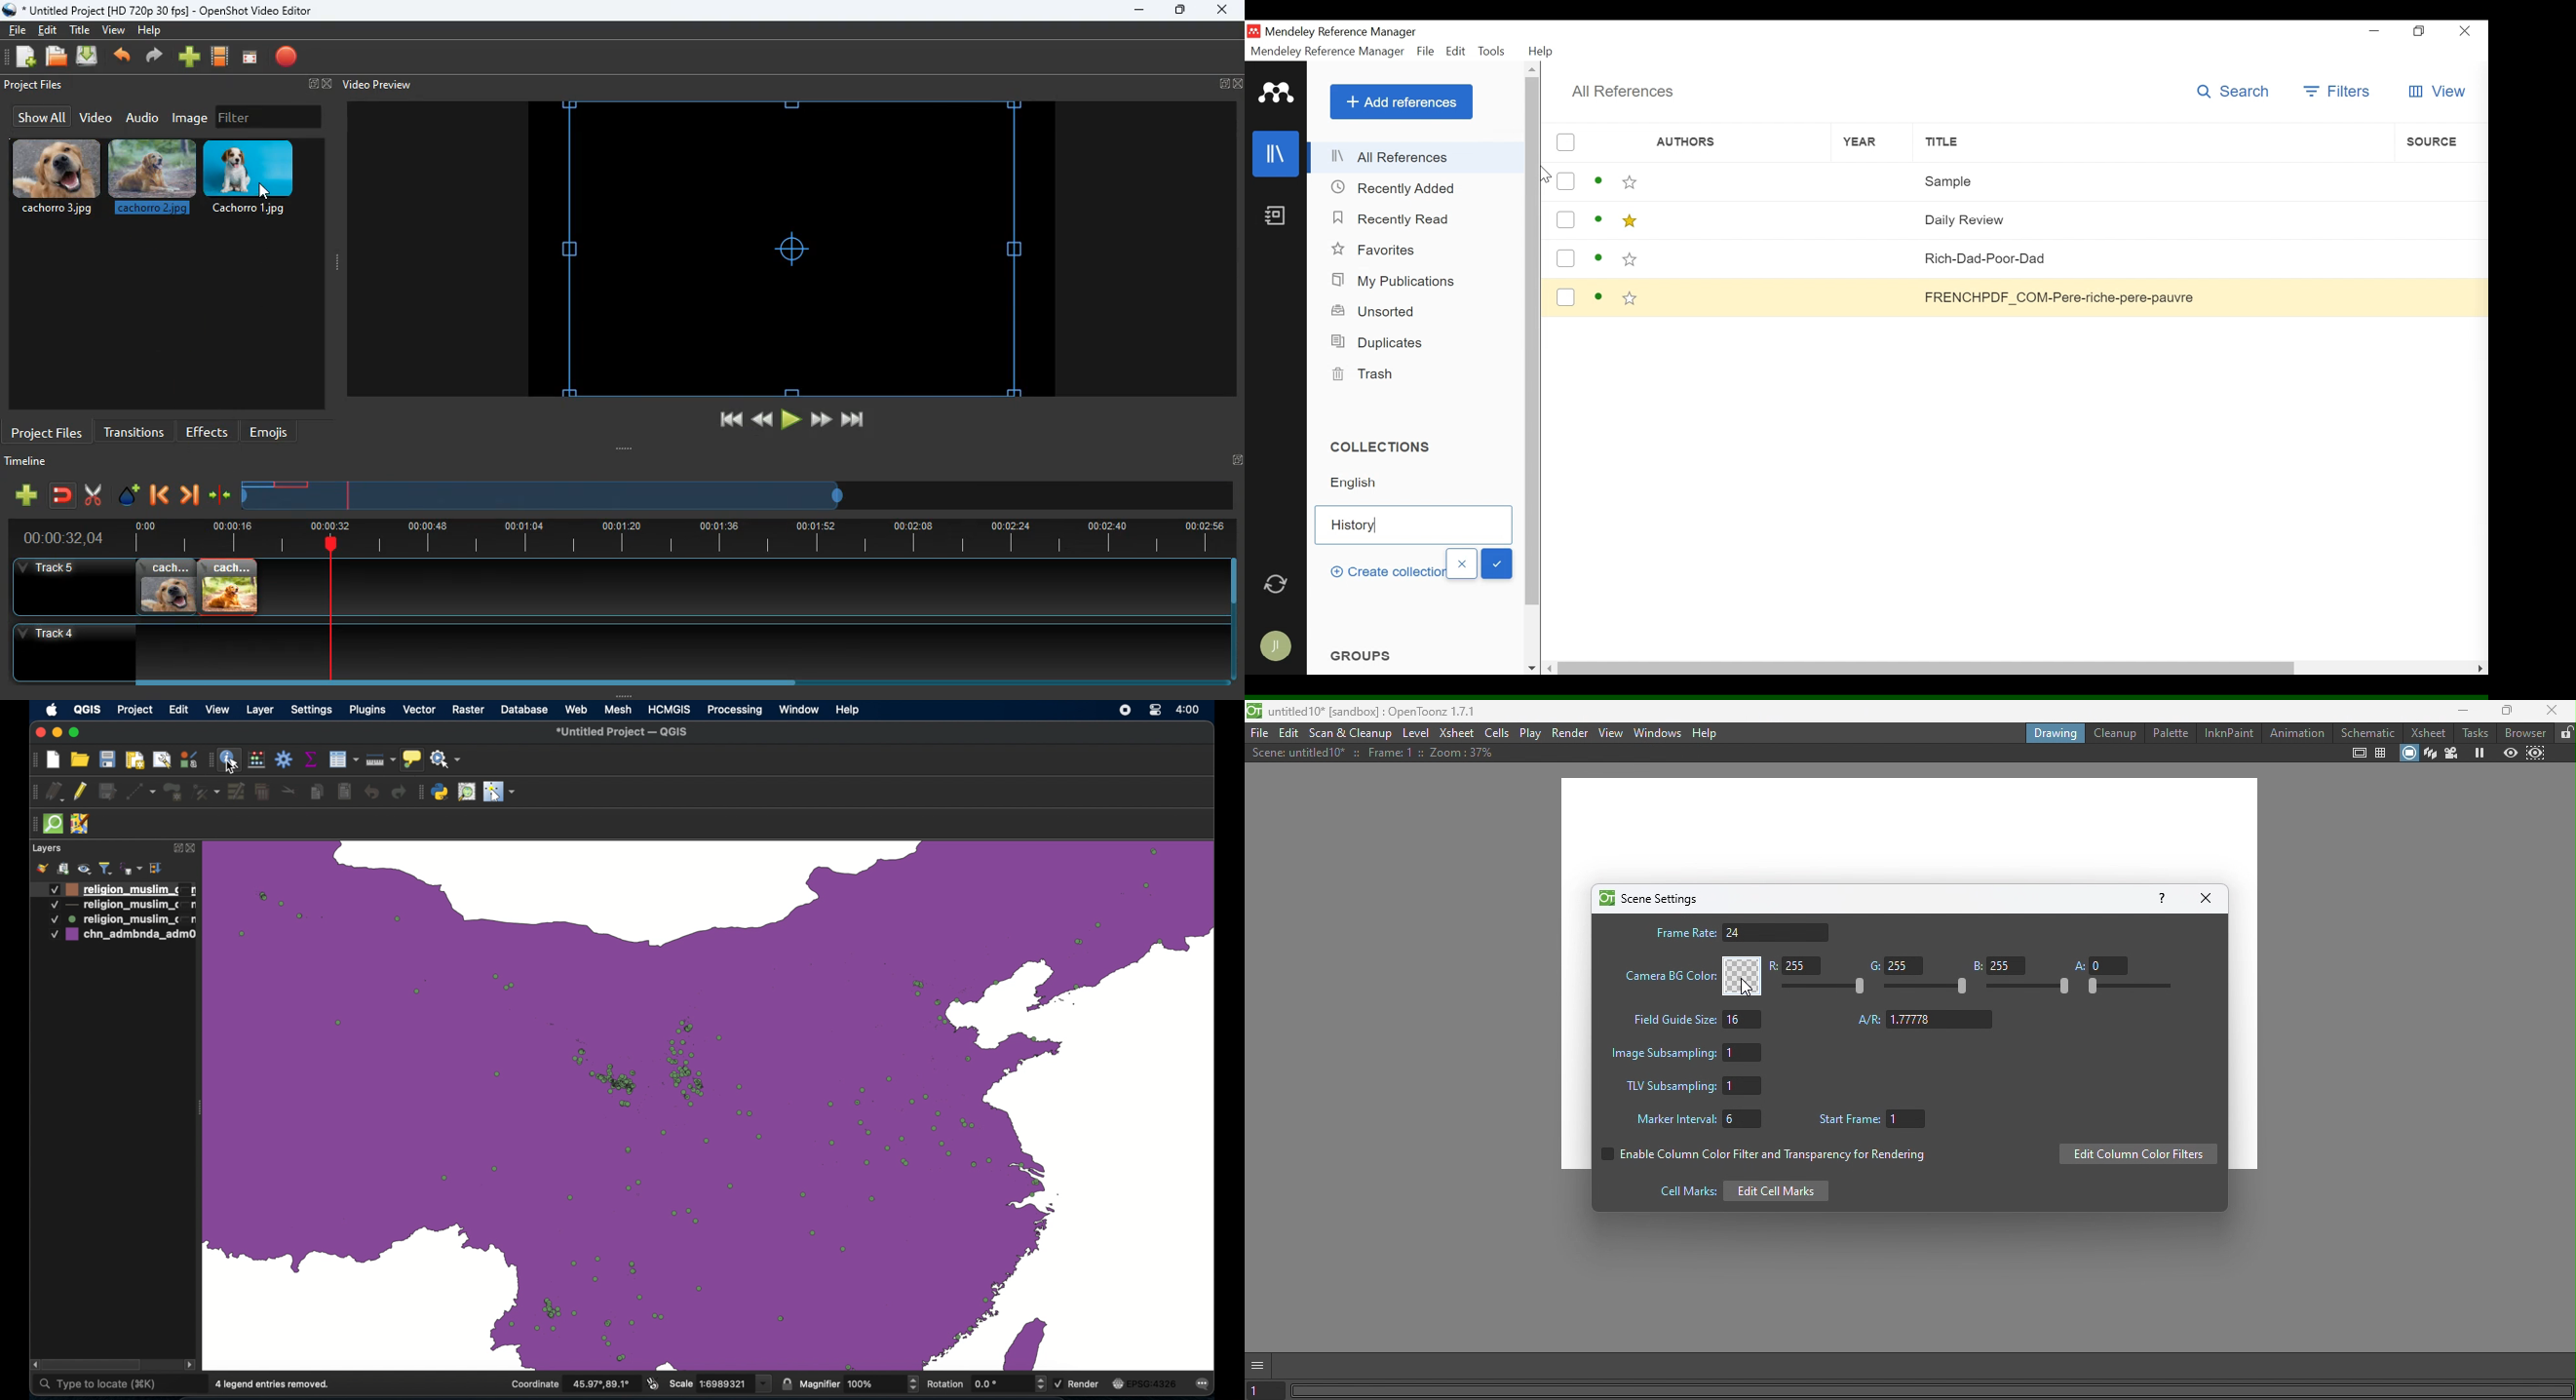 This screenshot has width=2576, height=1400. Describe the element at coordinates (1872, 183) in the screenshot. I see `Year` at that location.